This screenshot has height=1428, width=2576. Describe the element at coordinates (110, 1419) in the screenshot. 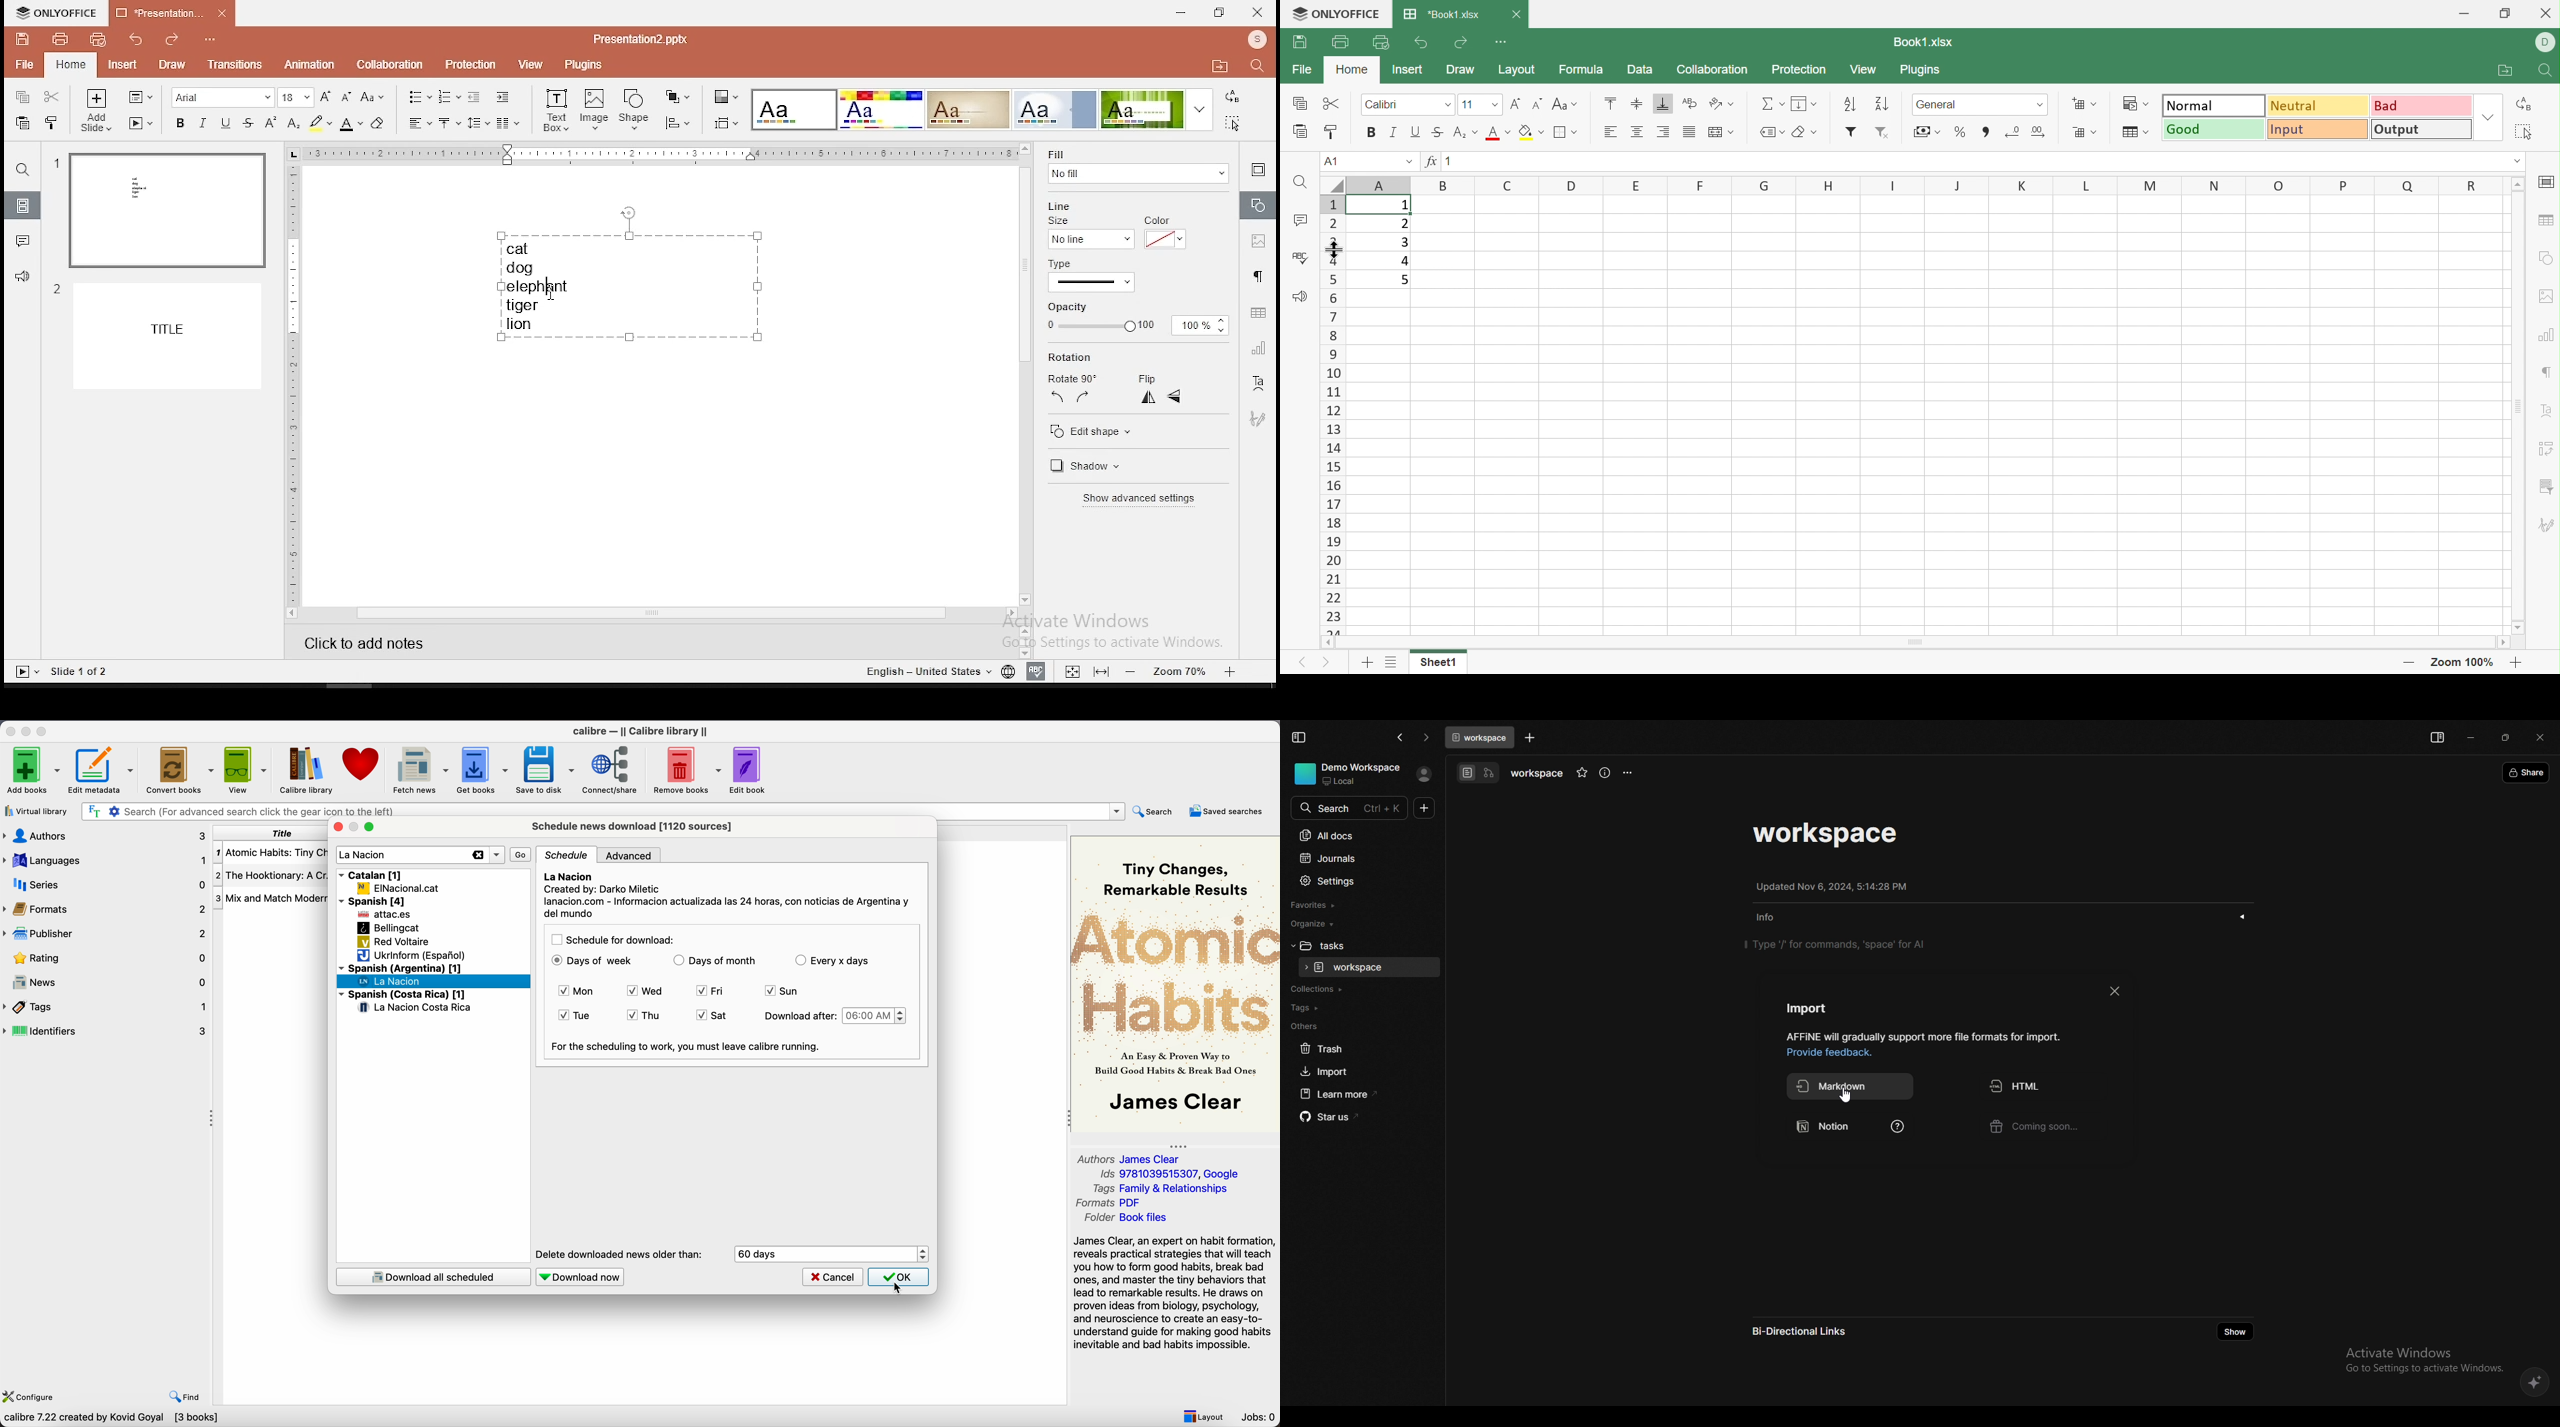

I see `clibre 7.22 created by kovid Goyal [3 books]` at that location.